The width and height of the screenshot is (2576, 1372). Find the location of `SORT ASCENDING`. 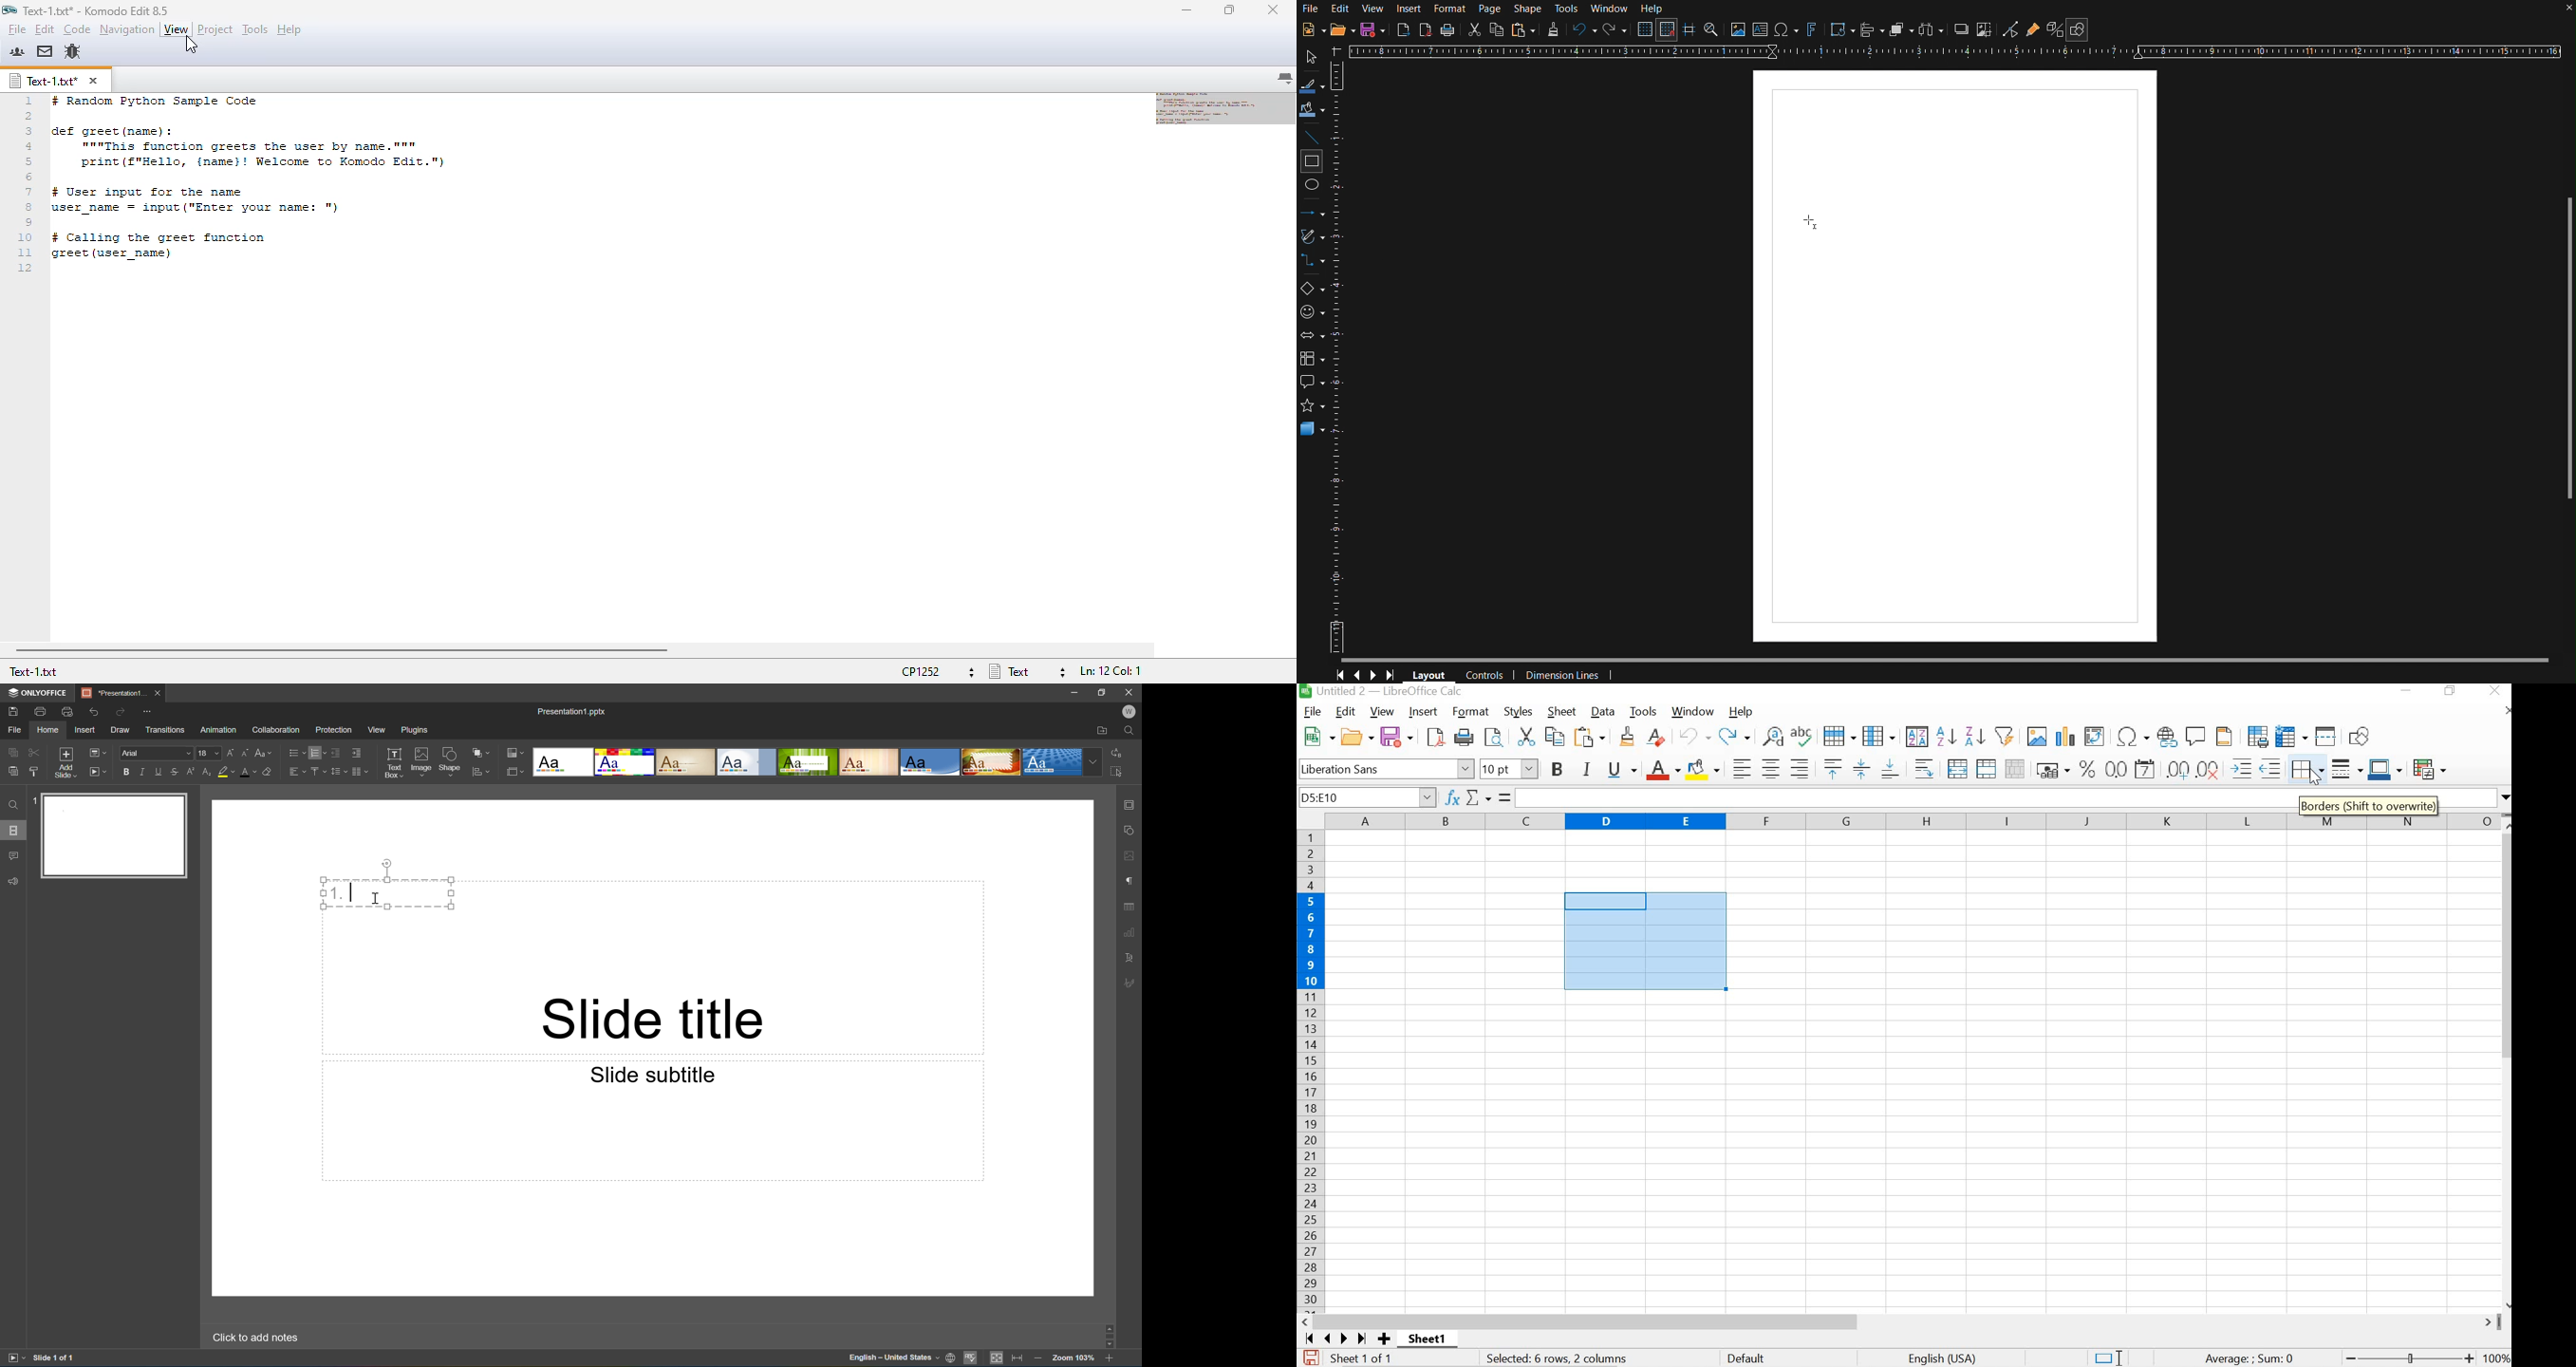

SORT ASCENDING is located at coordinates (1945, 738).